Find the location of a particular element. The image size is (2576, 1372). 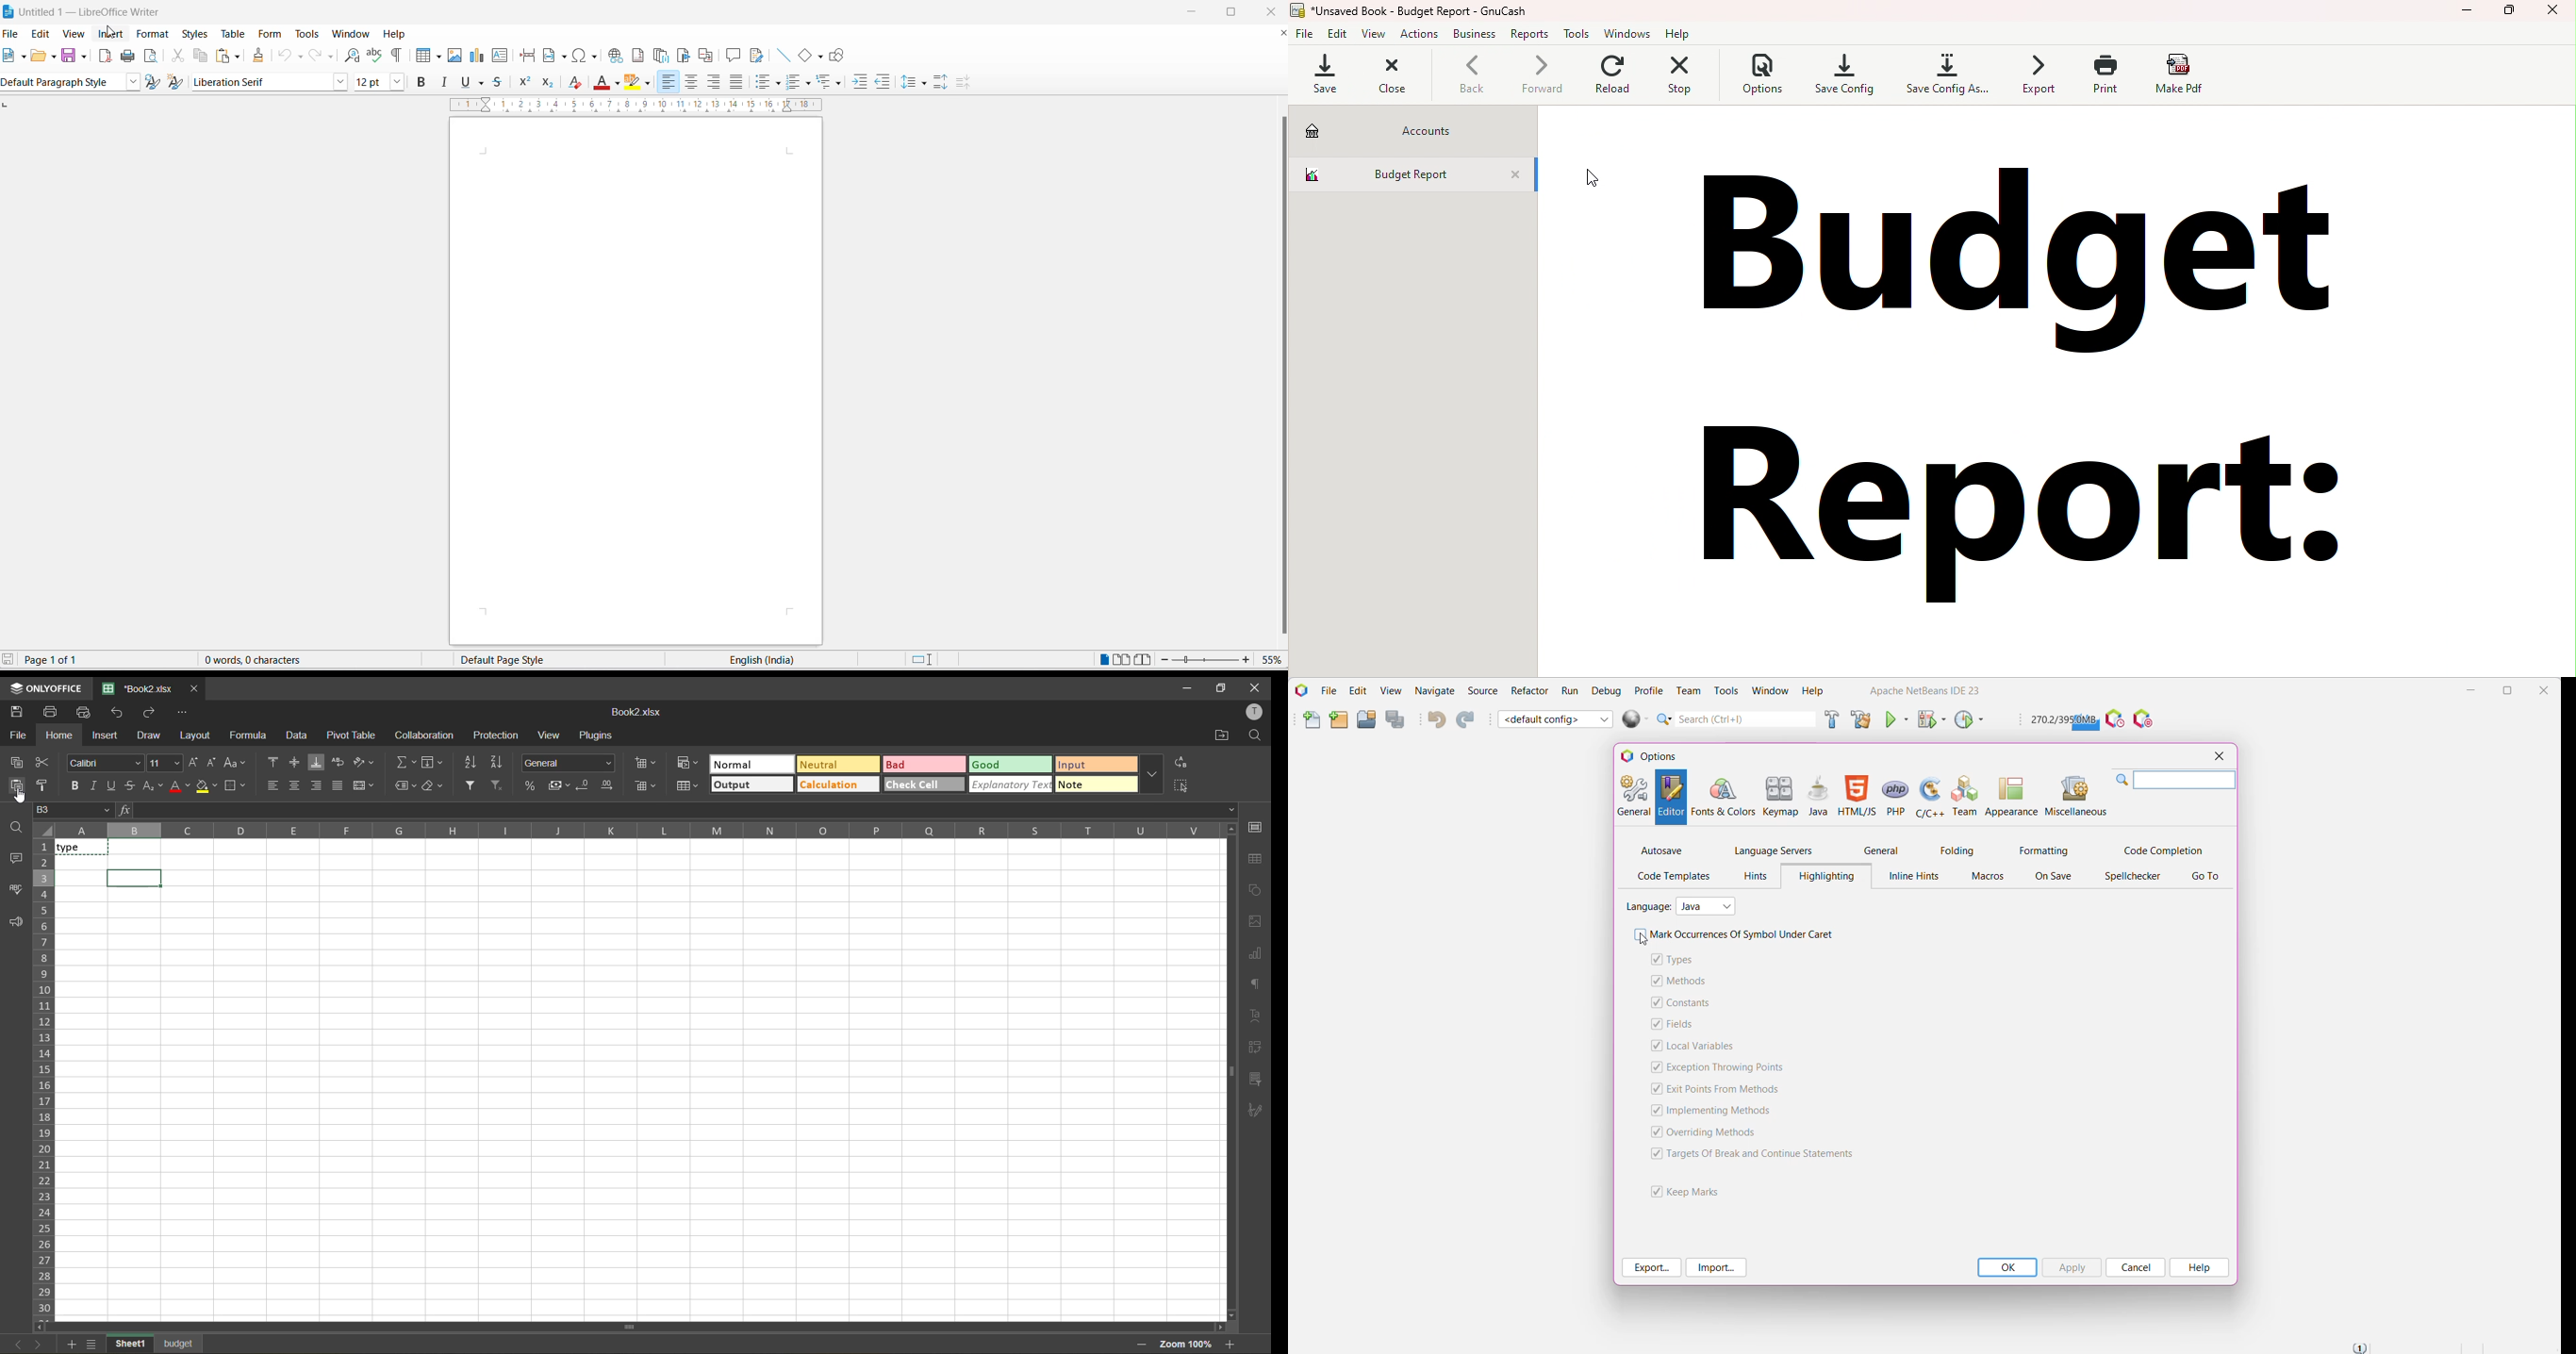

minimize is located at coordinates (1189, 688).